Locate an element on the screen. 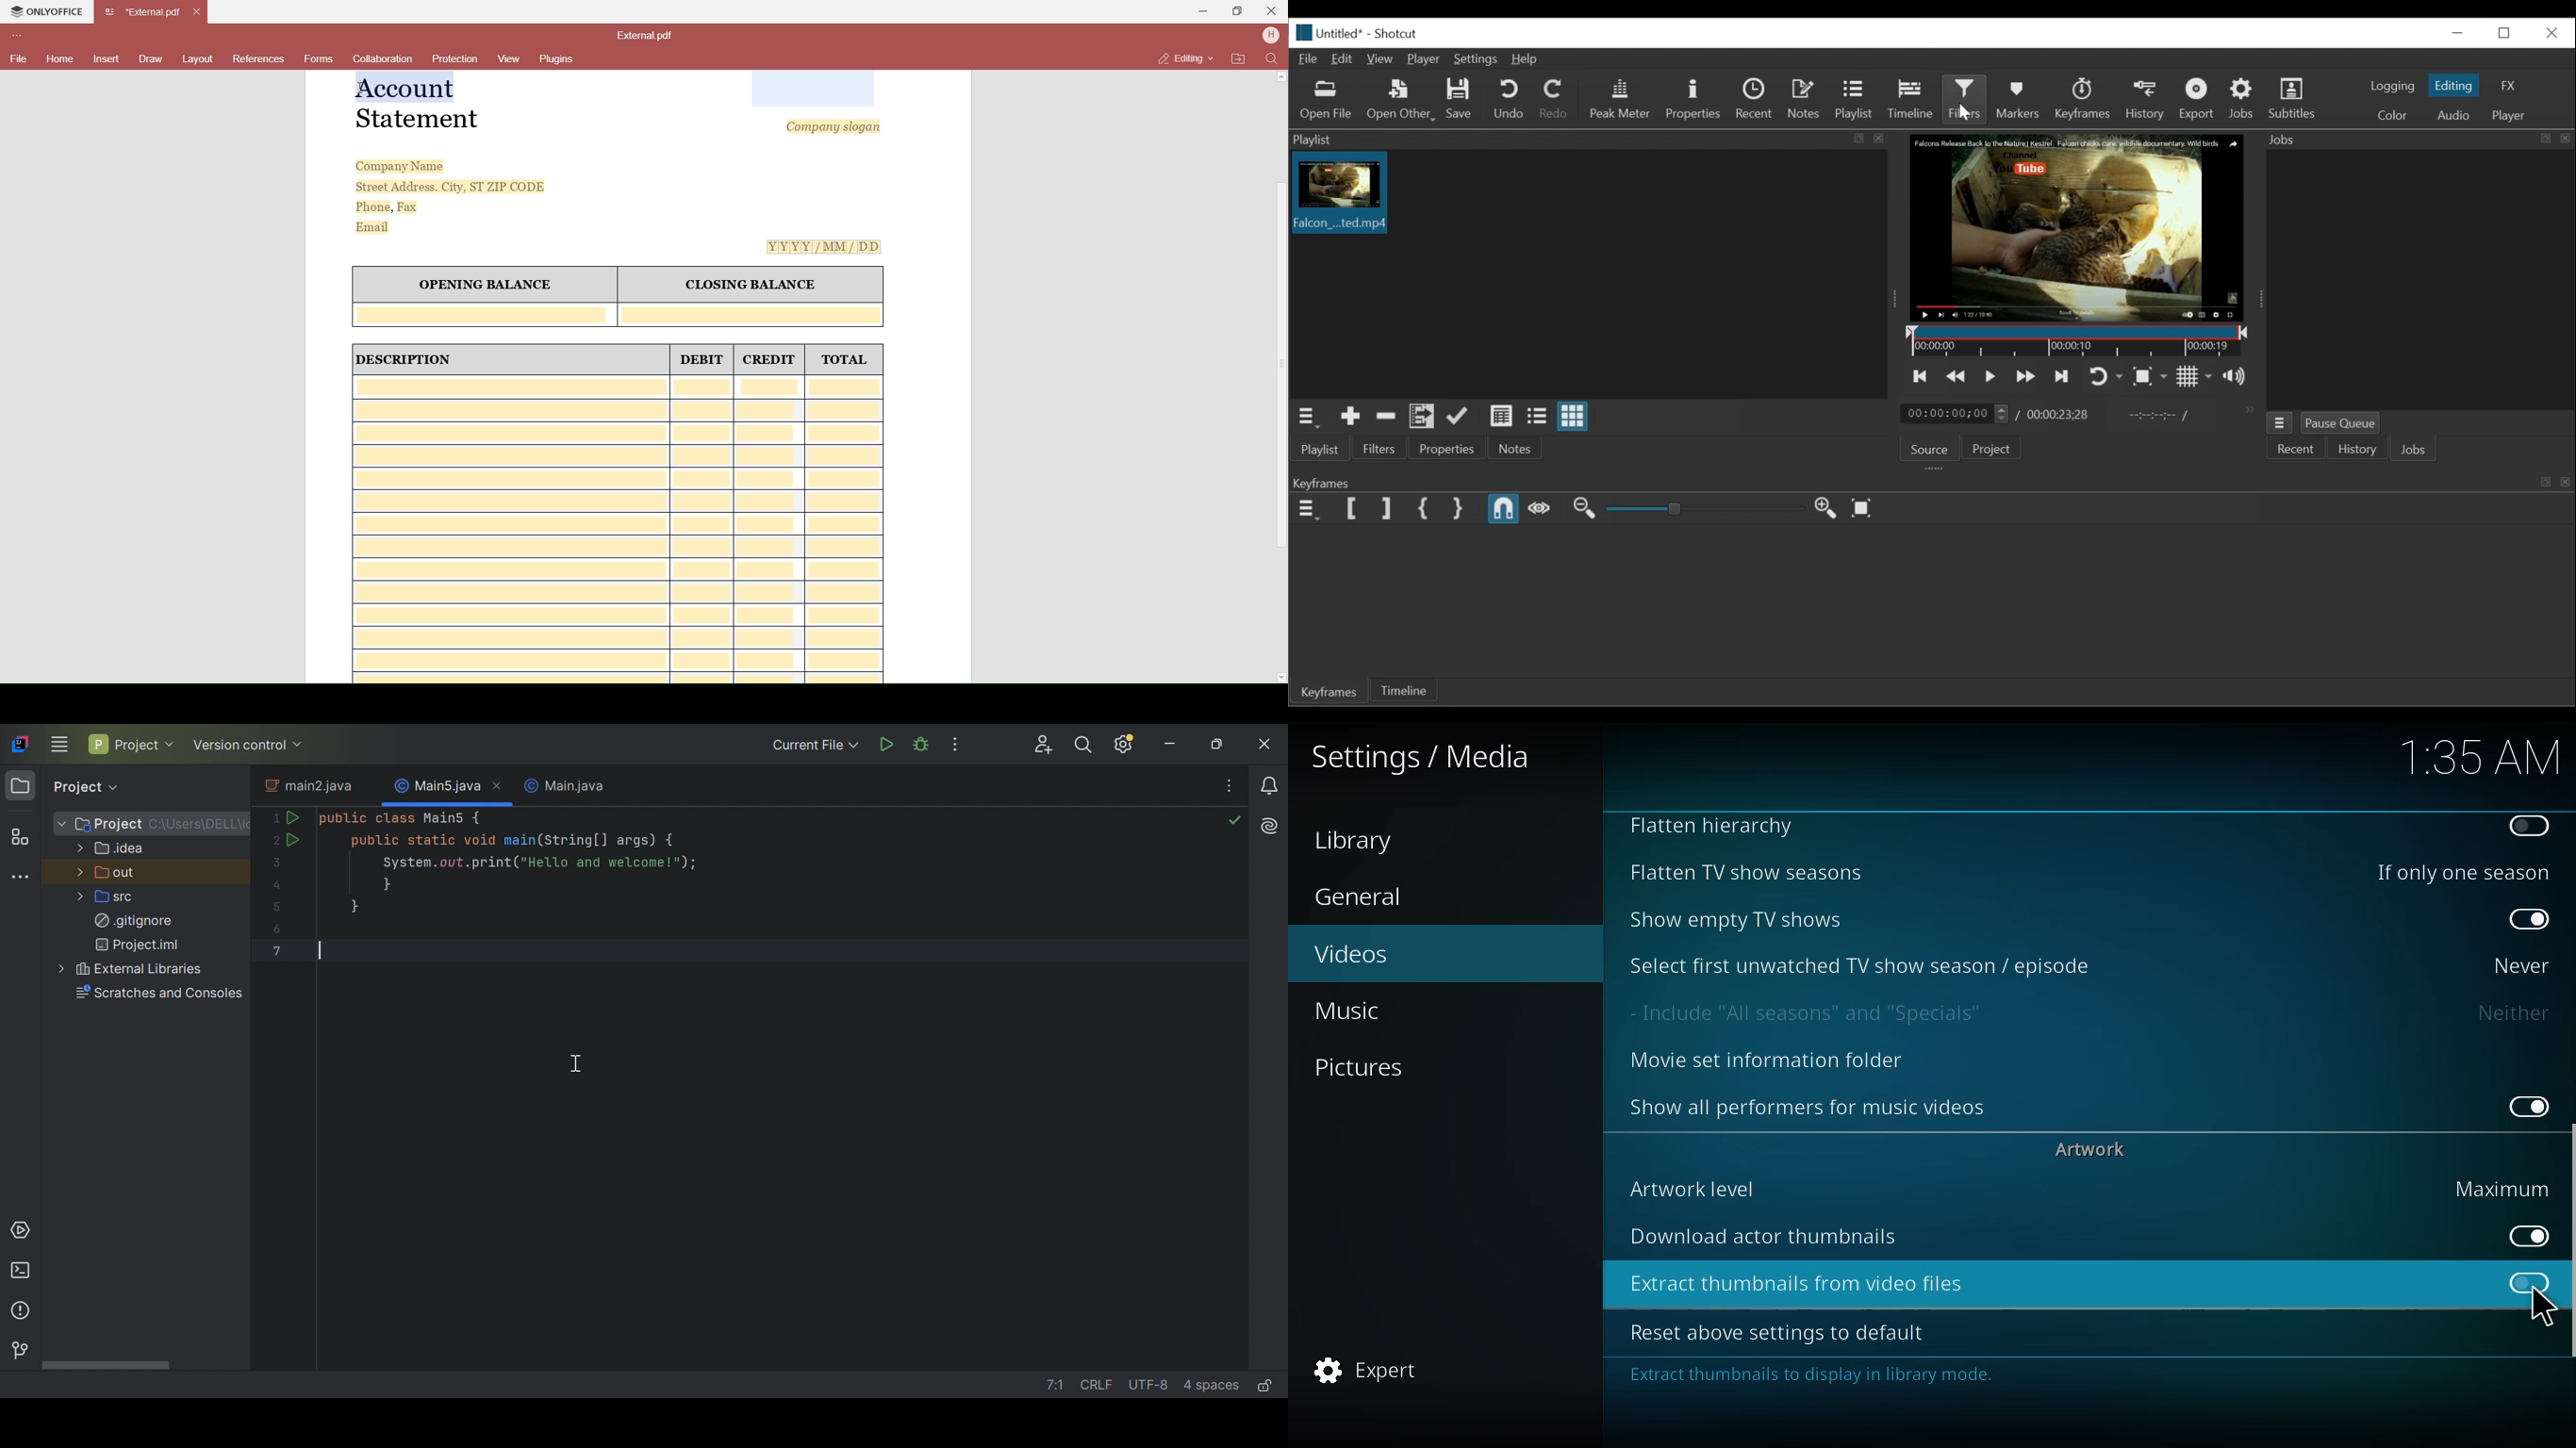 The width and height of the screenshot is (2576, 1456). In point is located at coordinates (2152, 416).